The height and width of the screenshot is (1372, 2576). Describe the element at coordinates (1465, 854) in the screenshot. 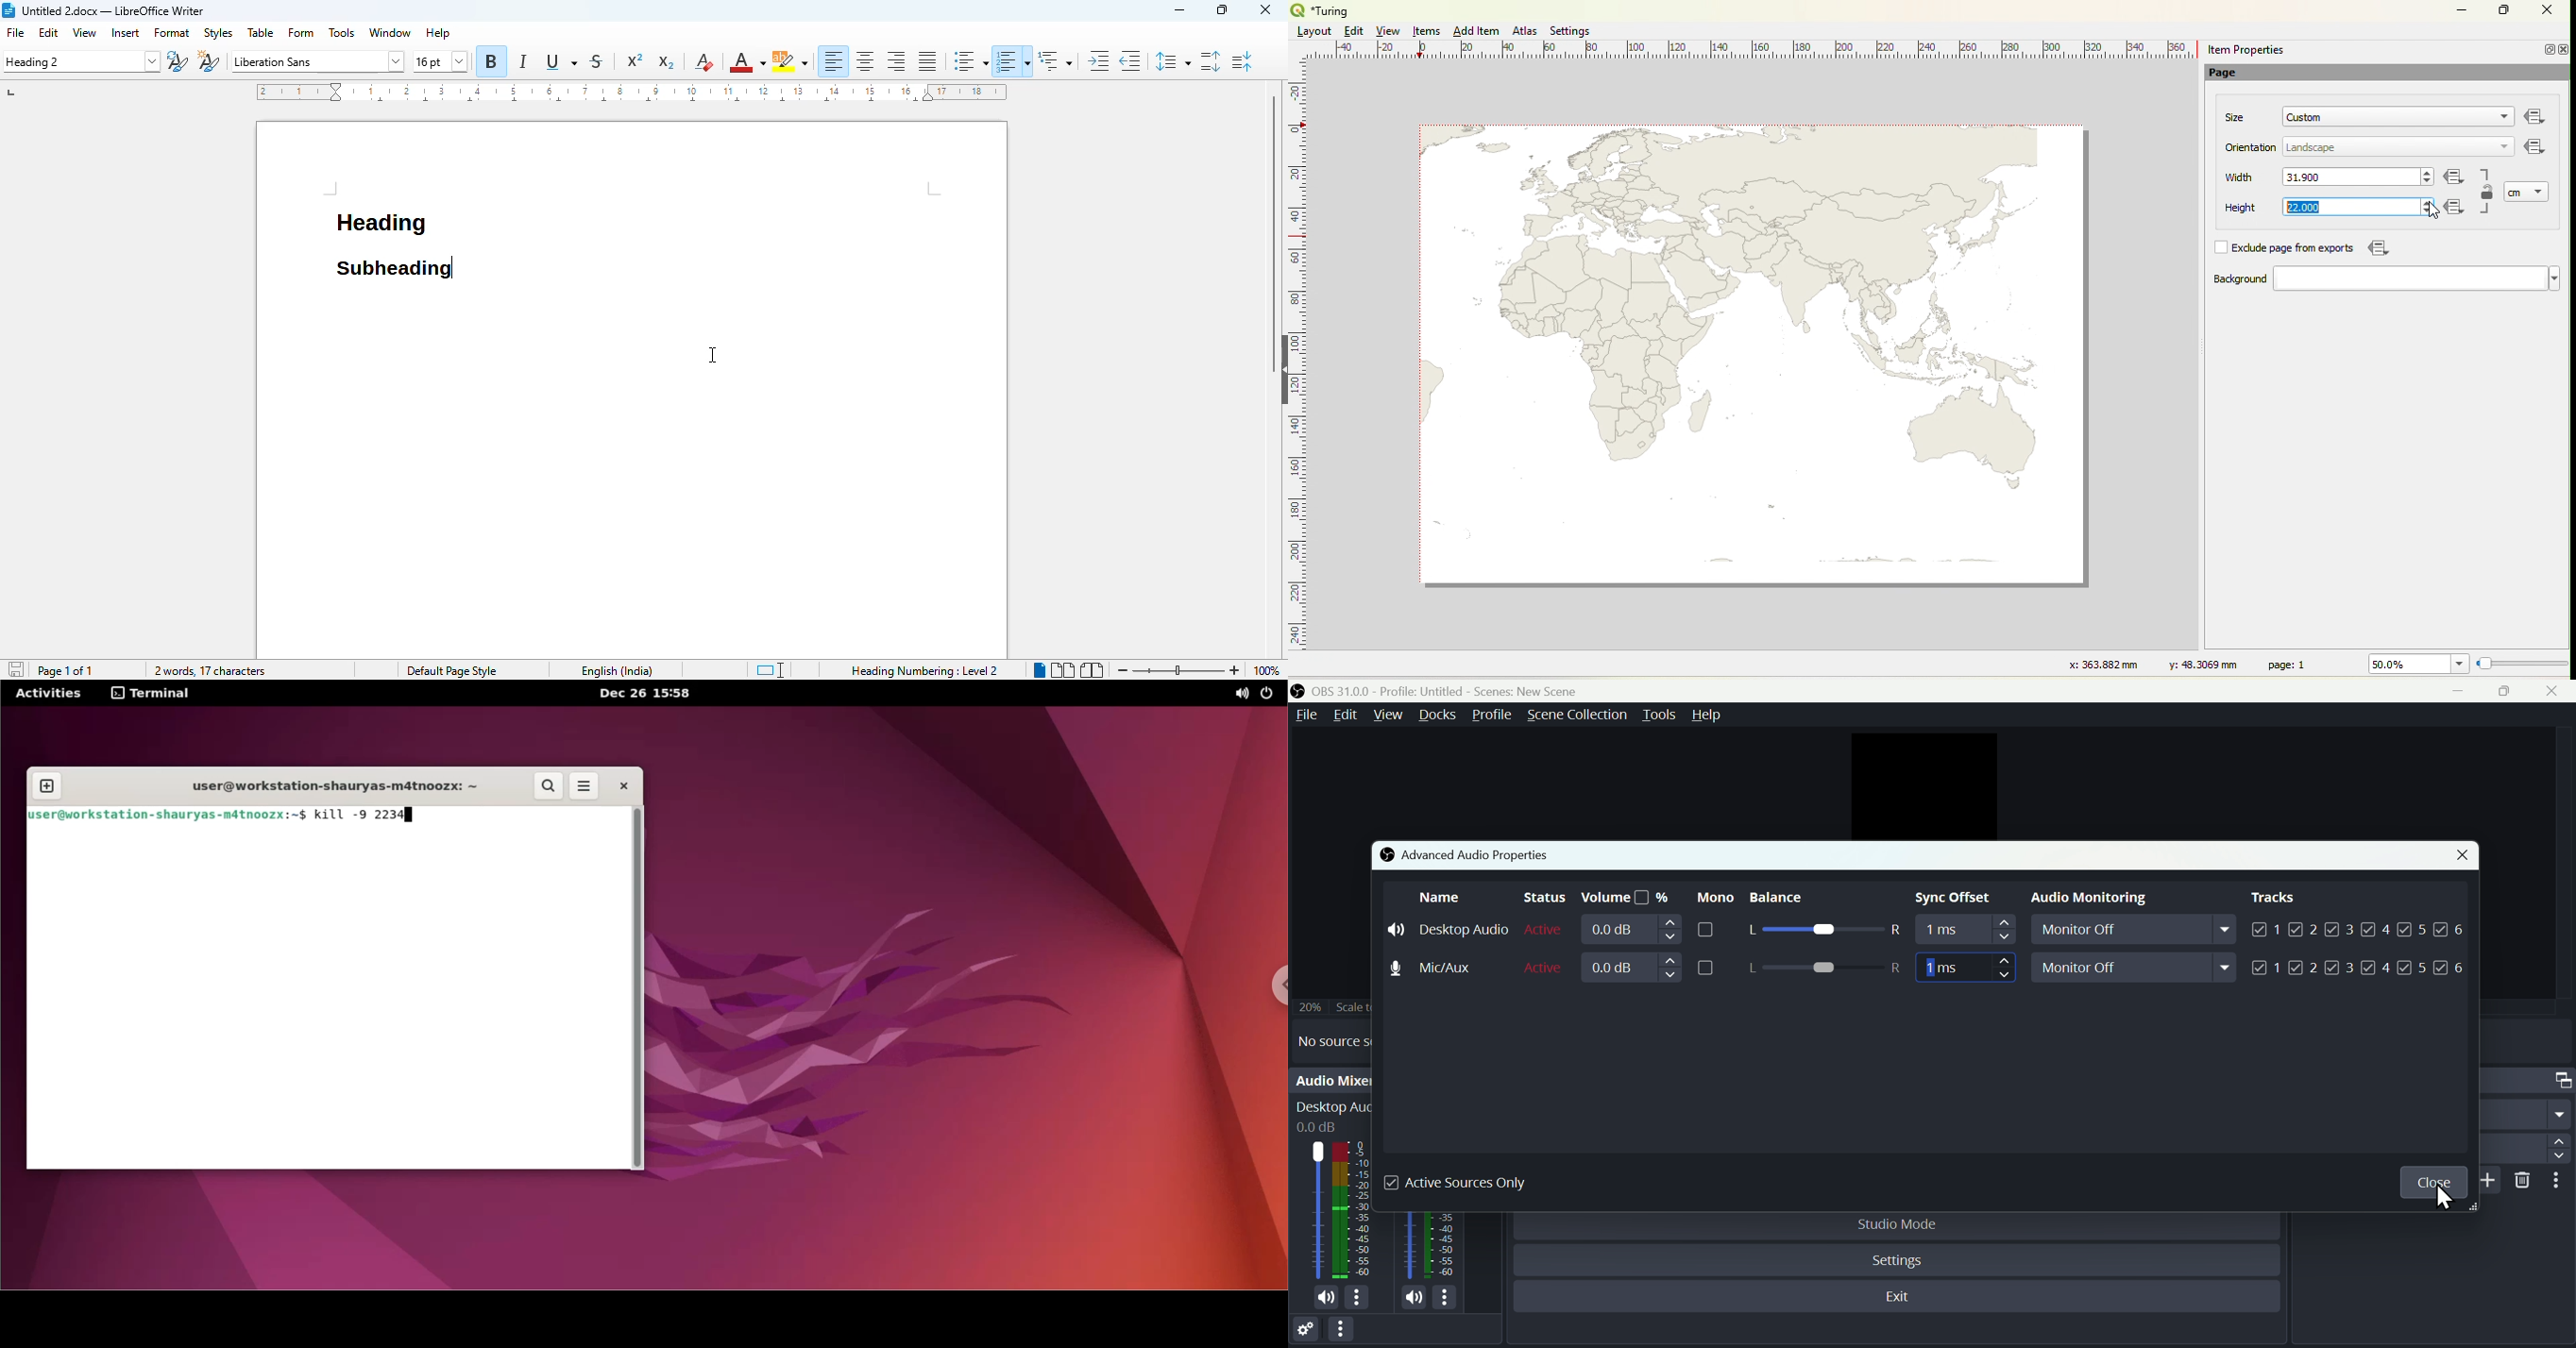

I see `Advanced audio properties` at that location.